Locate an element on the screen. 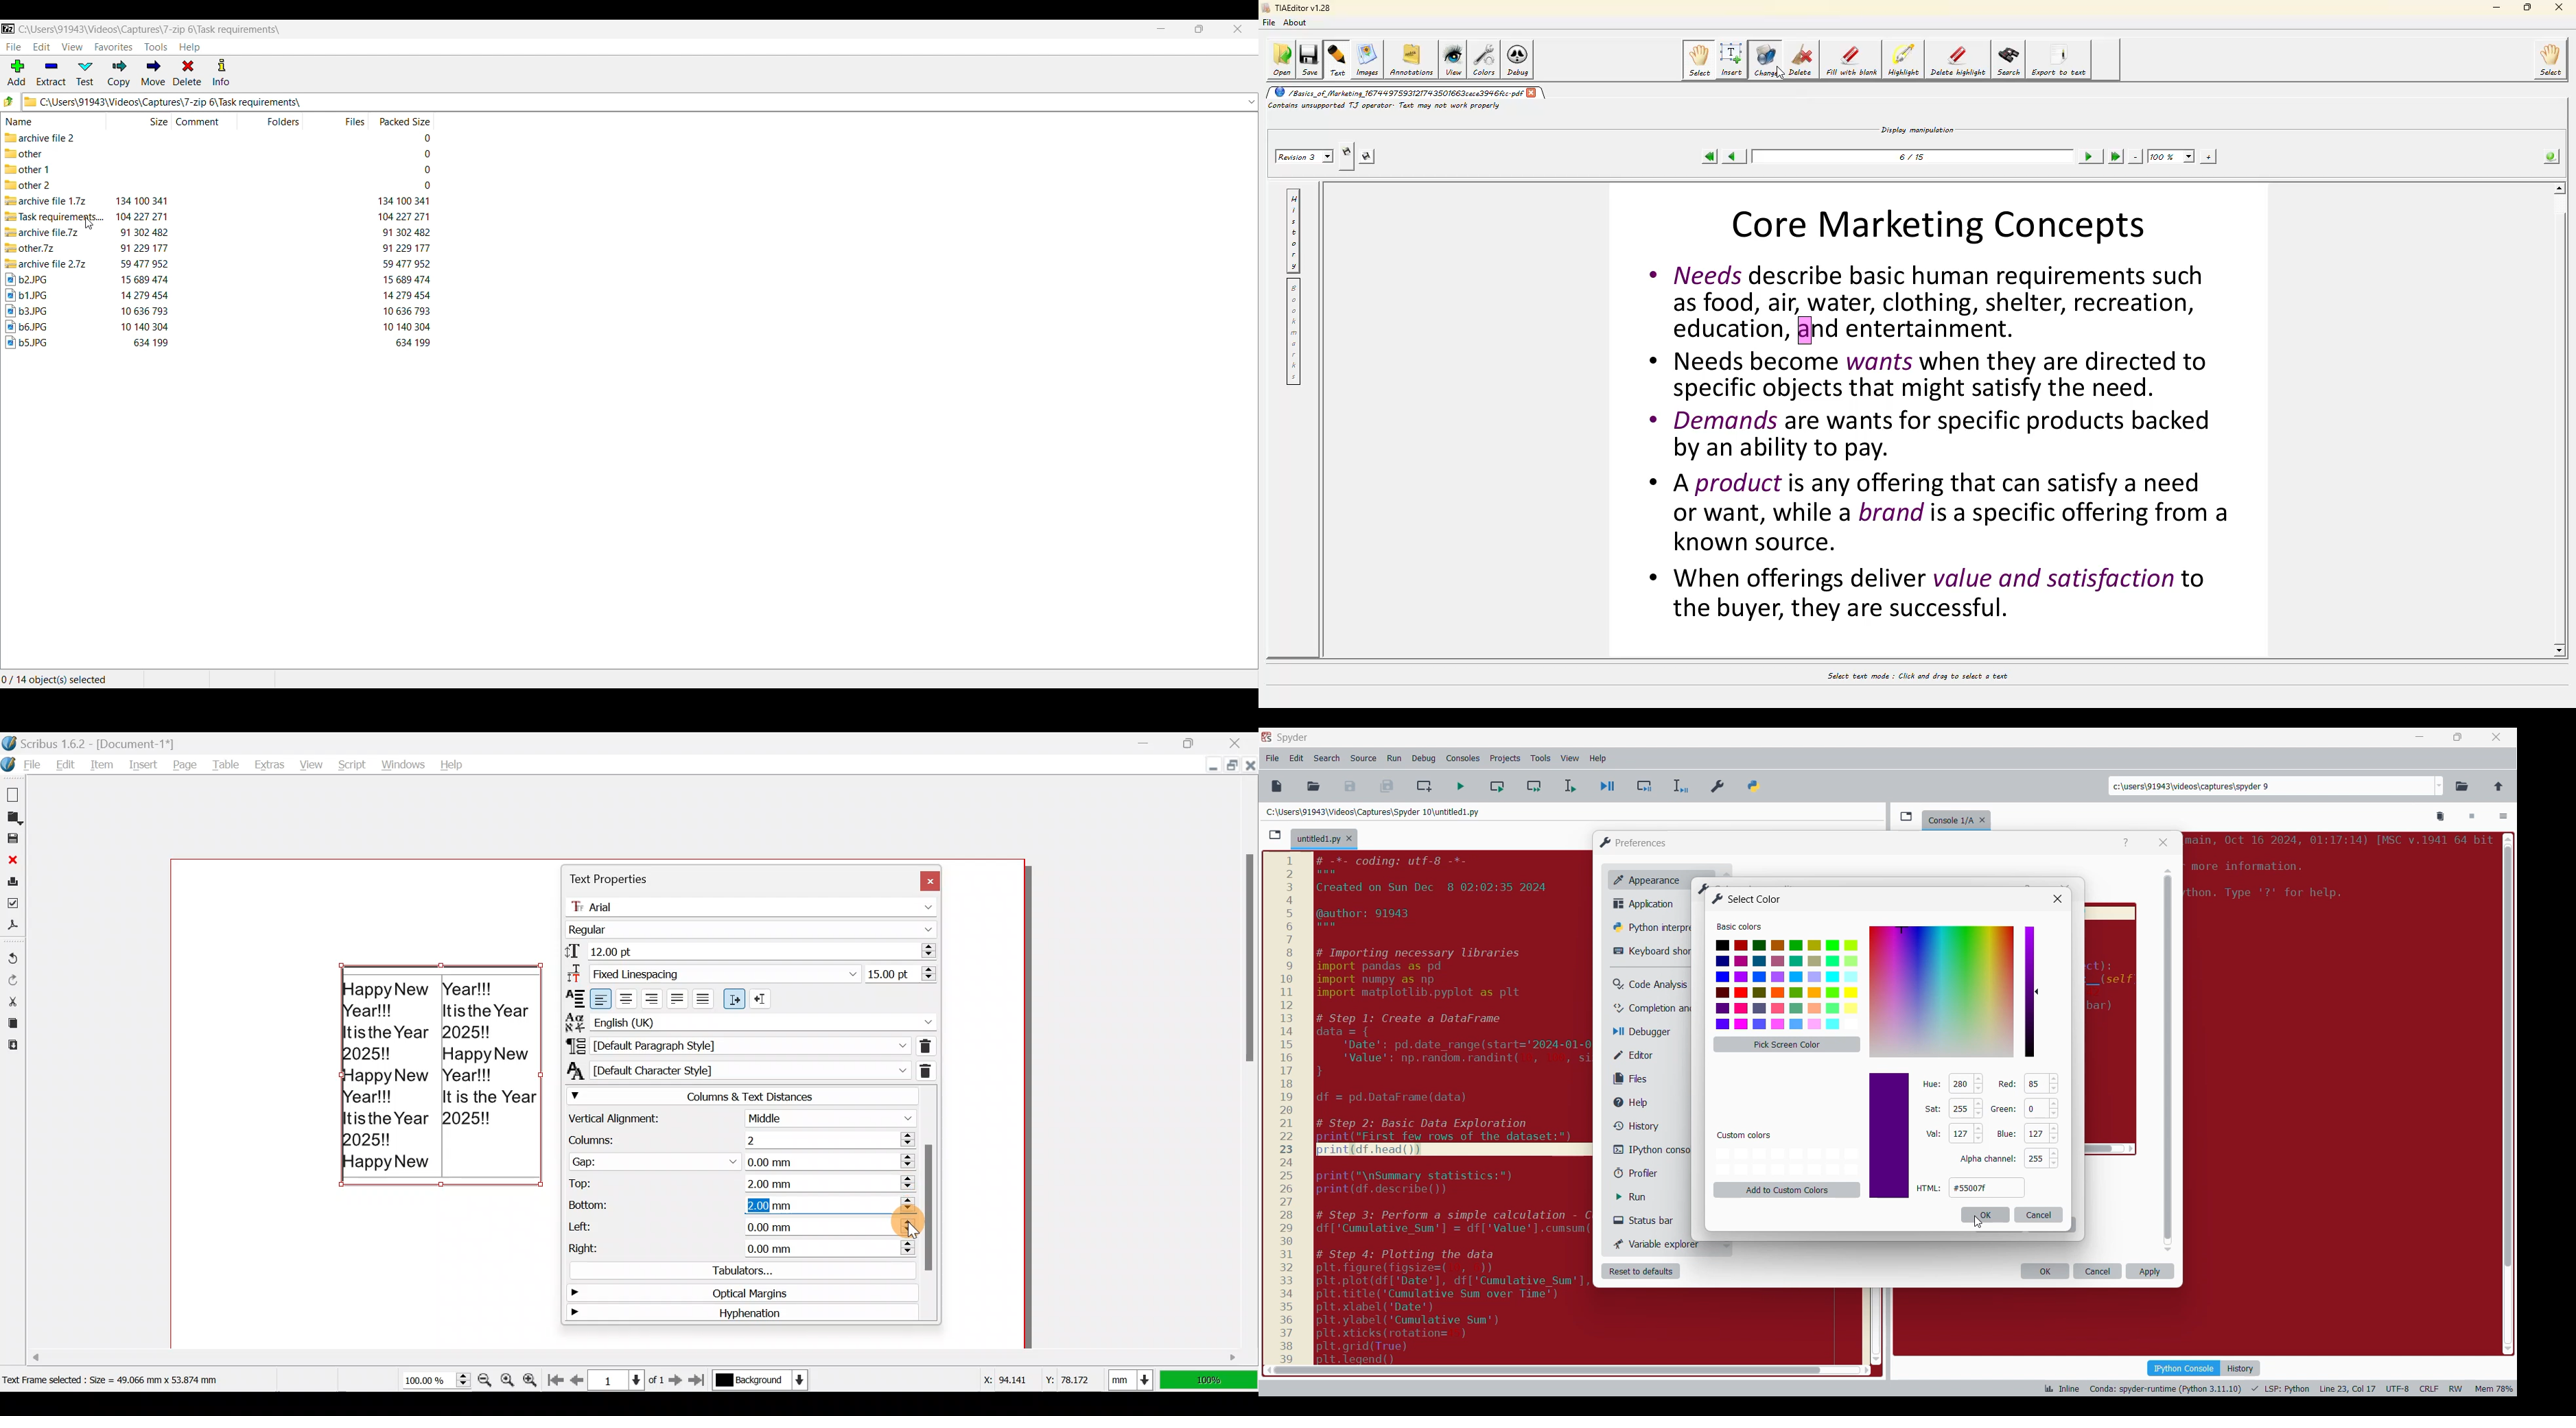 The image size is (2576, 1428). Selected files and folders out of the total number of files and folders in the current folder is located at coordinates (71, 680).